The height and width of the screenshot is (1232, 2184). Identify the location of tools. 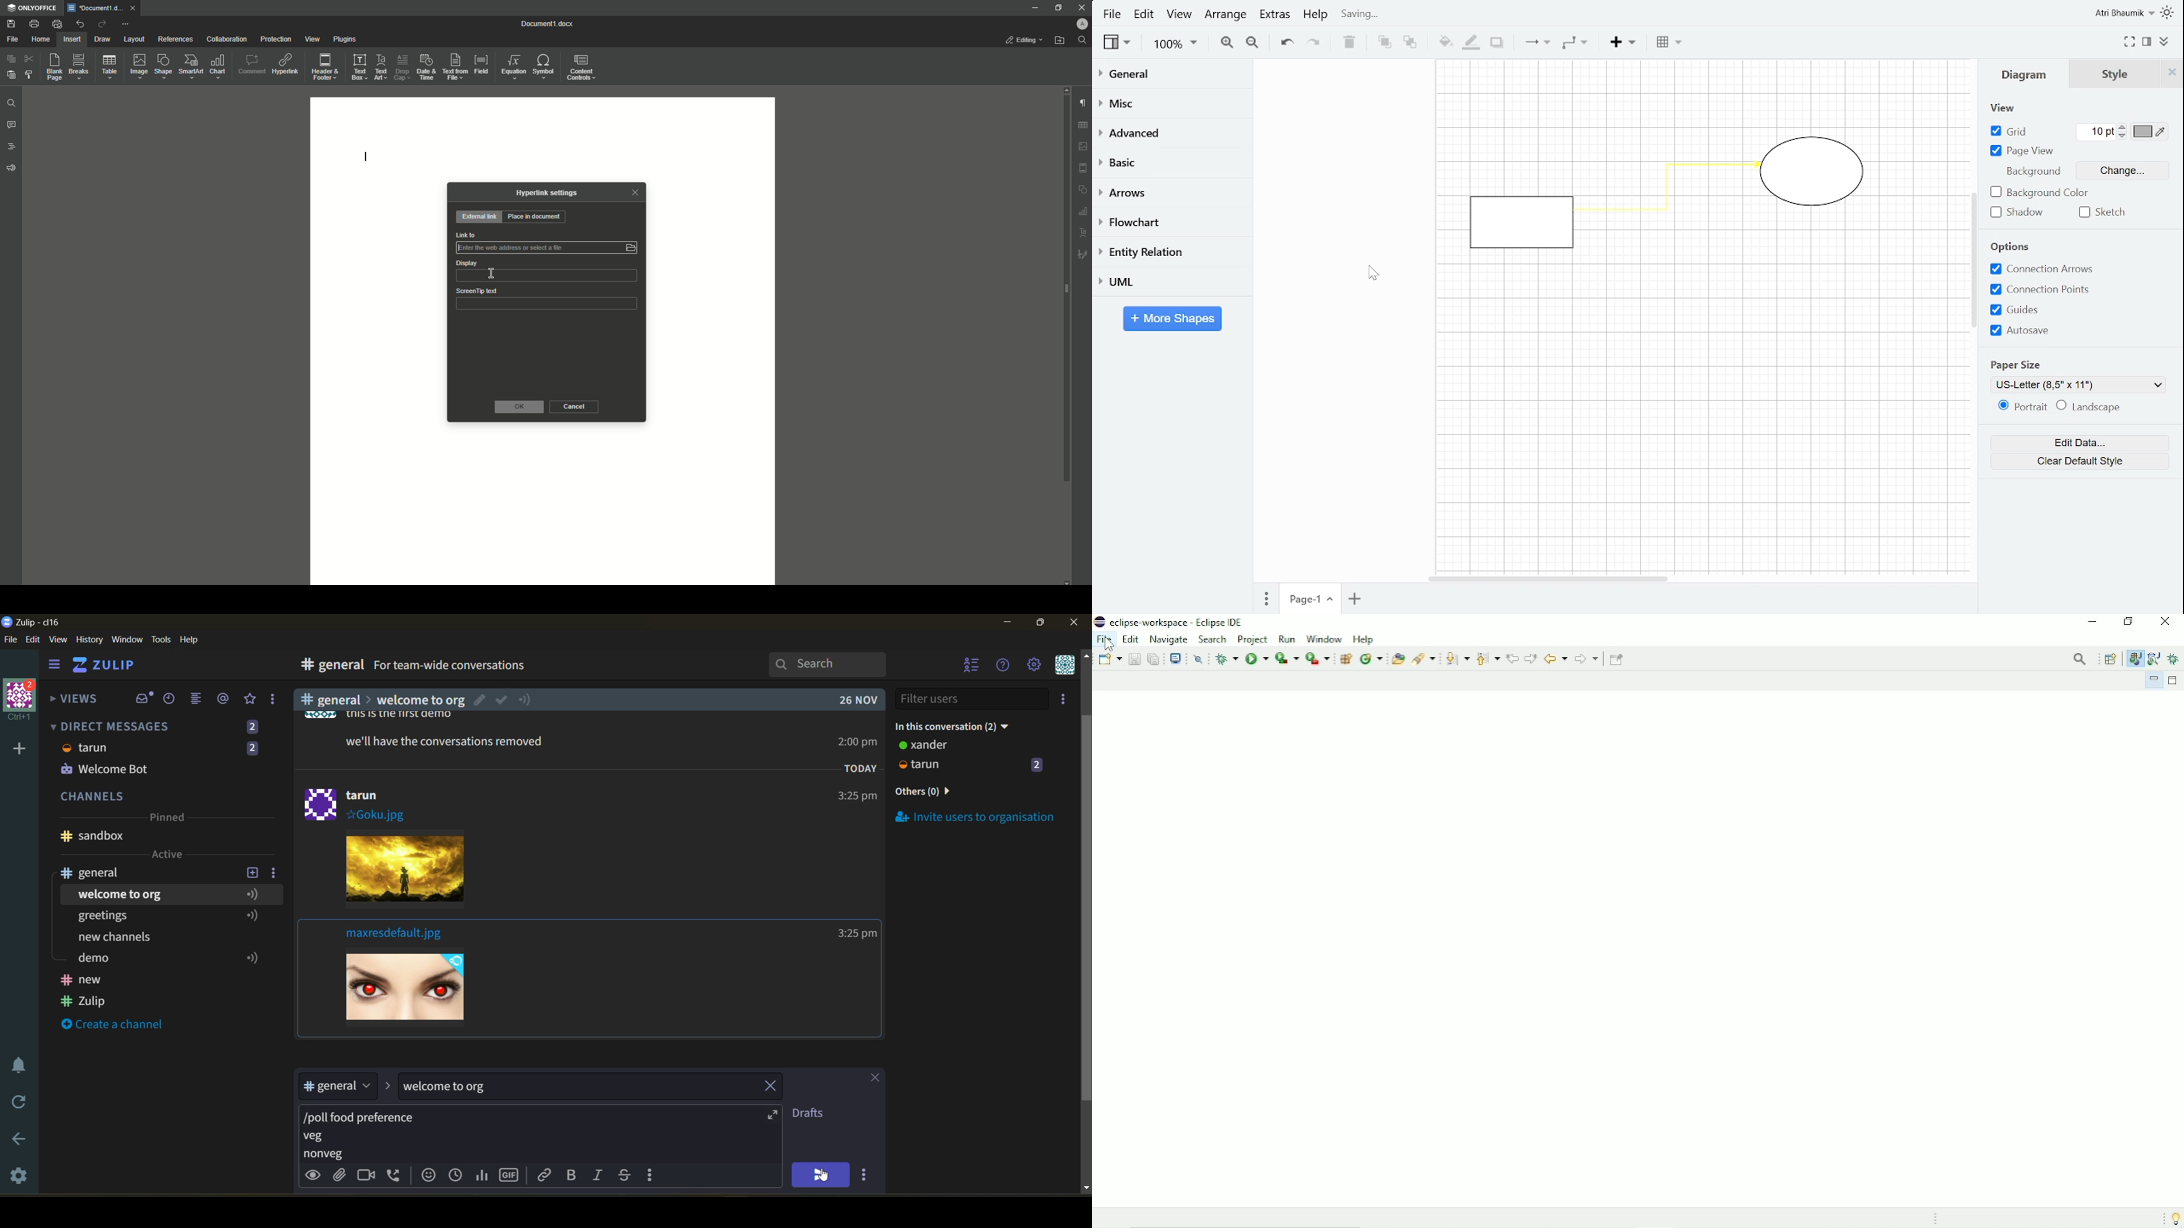
(163, 638).